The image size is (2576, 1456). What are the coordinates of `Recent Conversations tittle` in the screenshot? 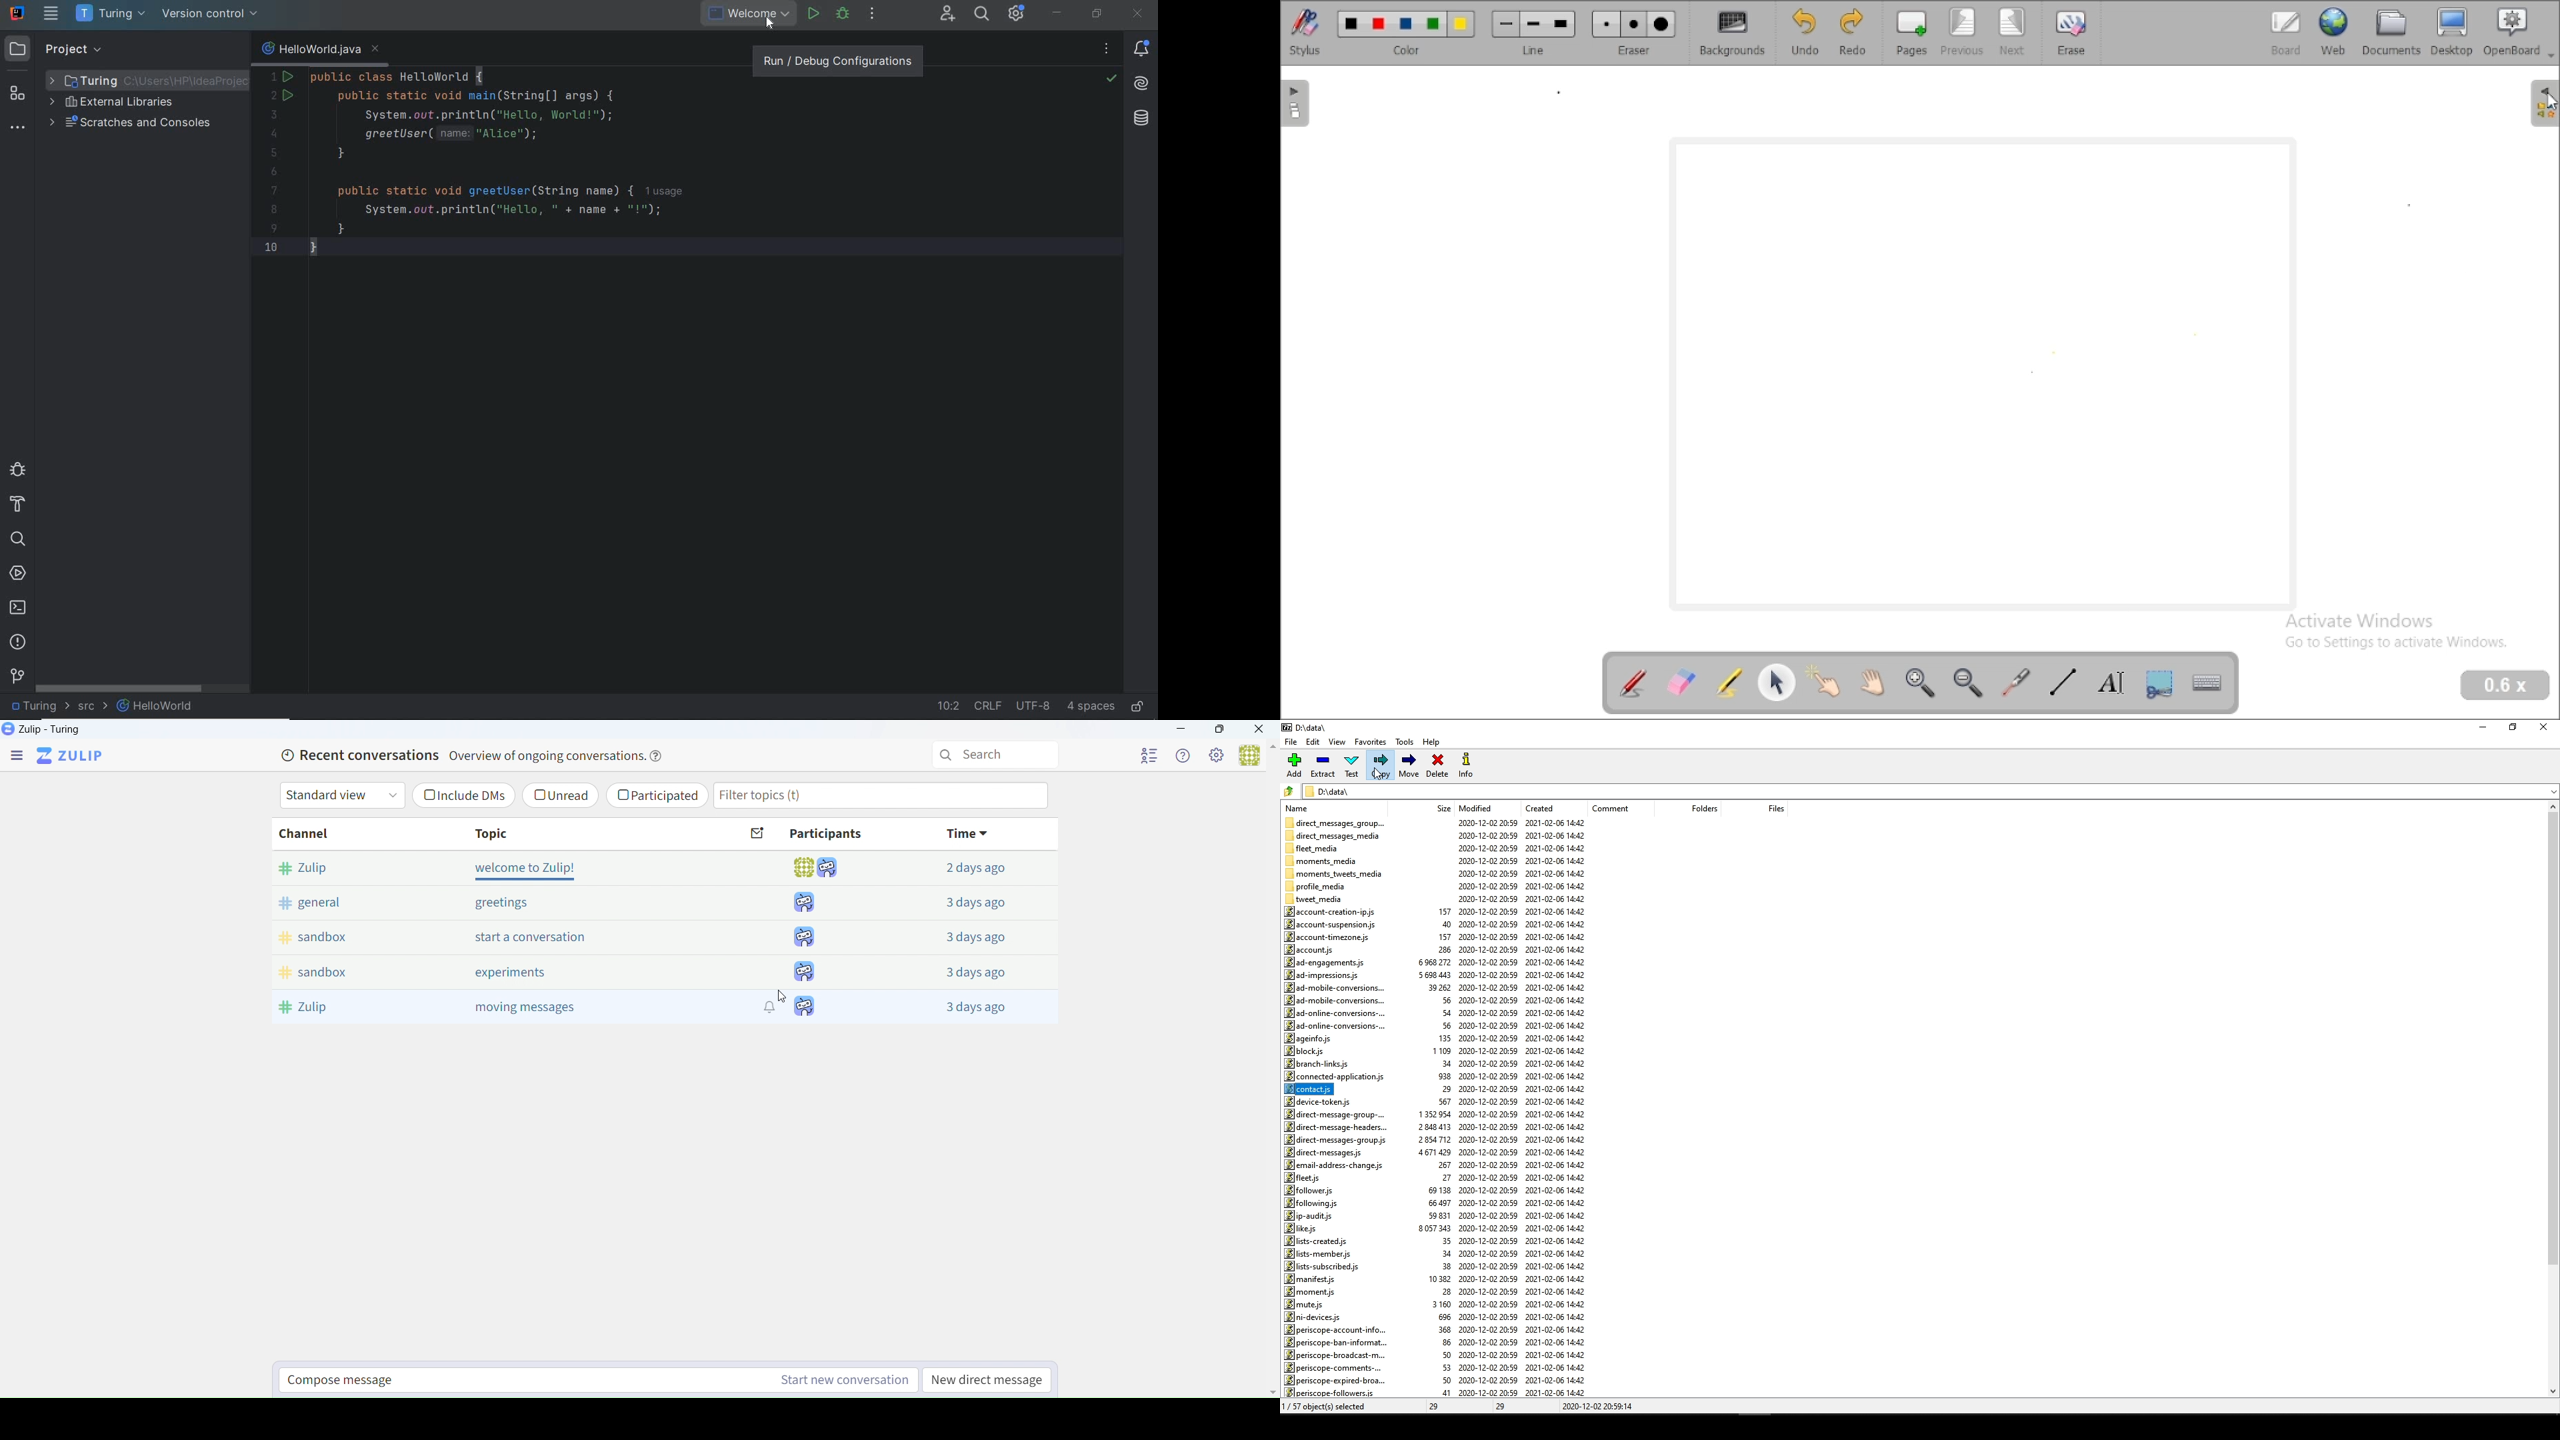 It's located at (476, 756).